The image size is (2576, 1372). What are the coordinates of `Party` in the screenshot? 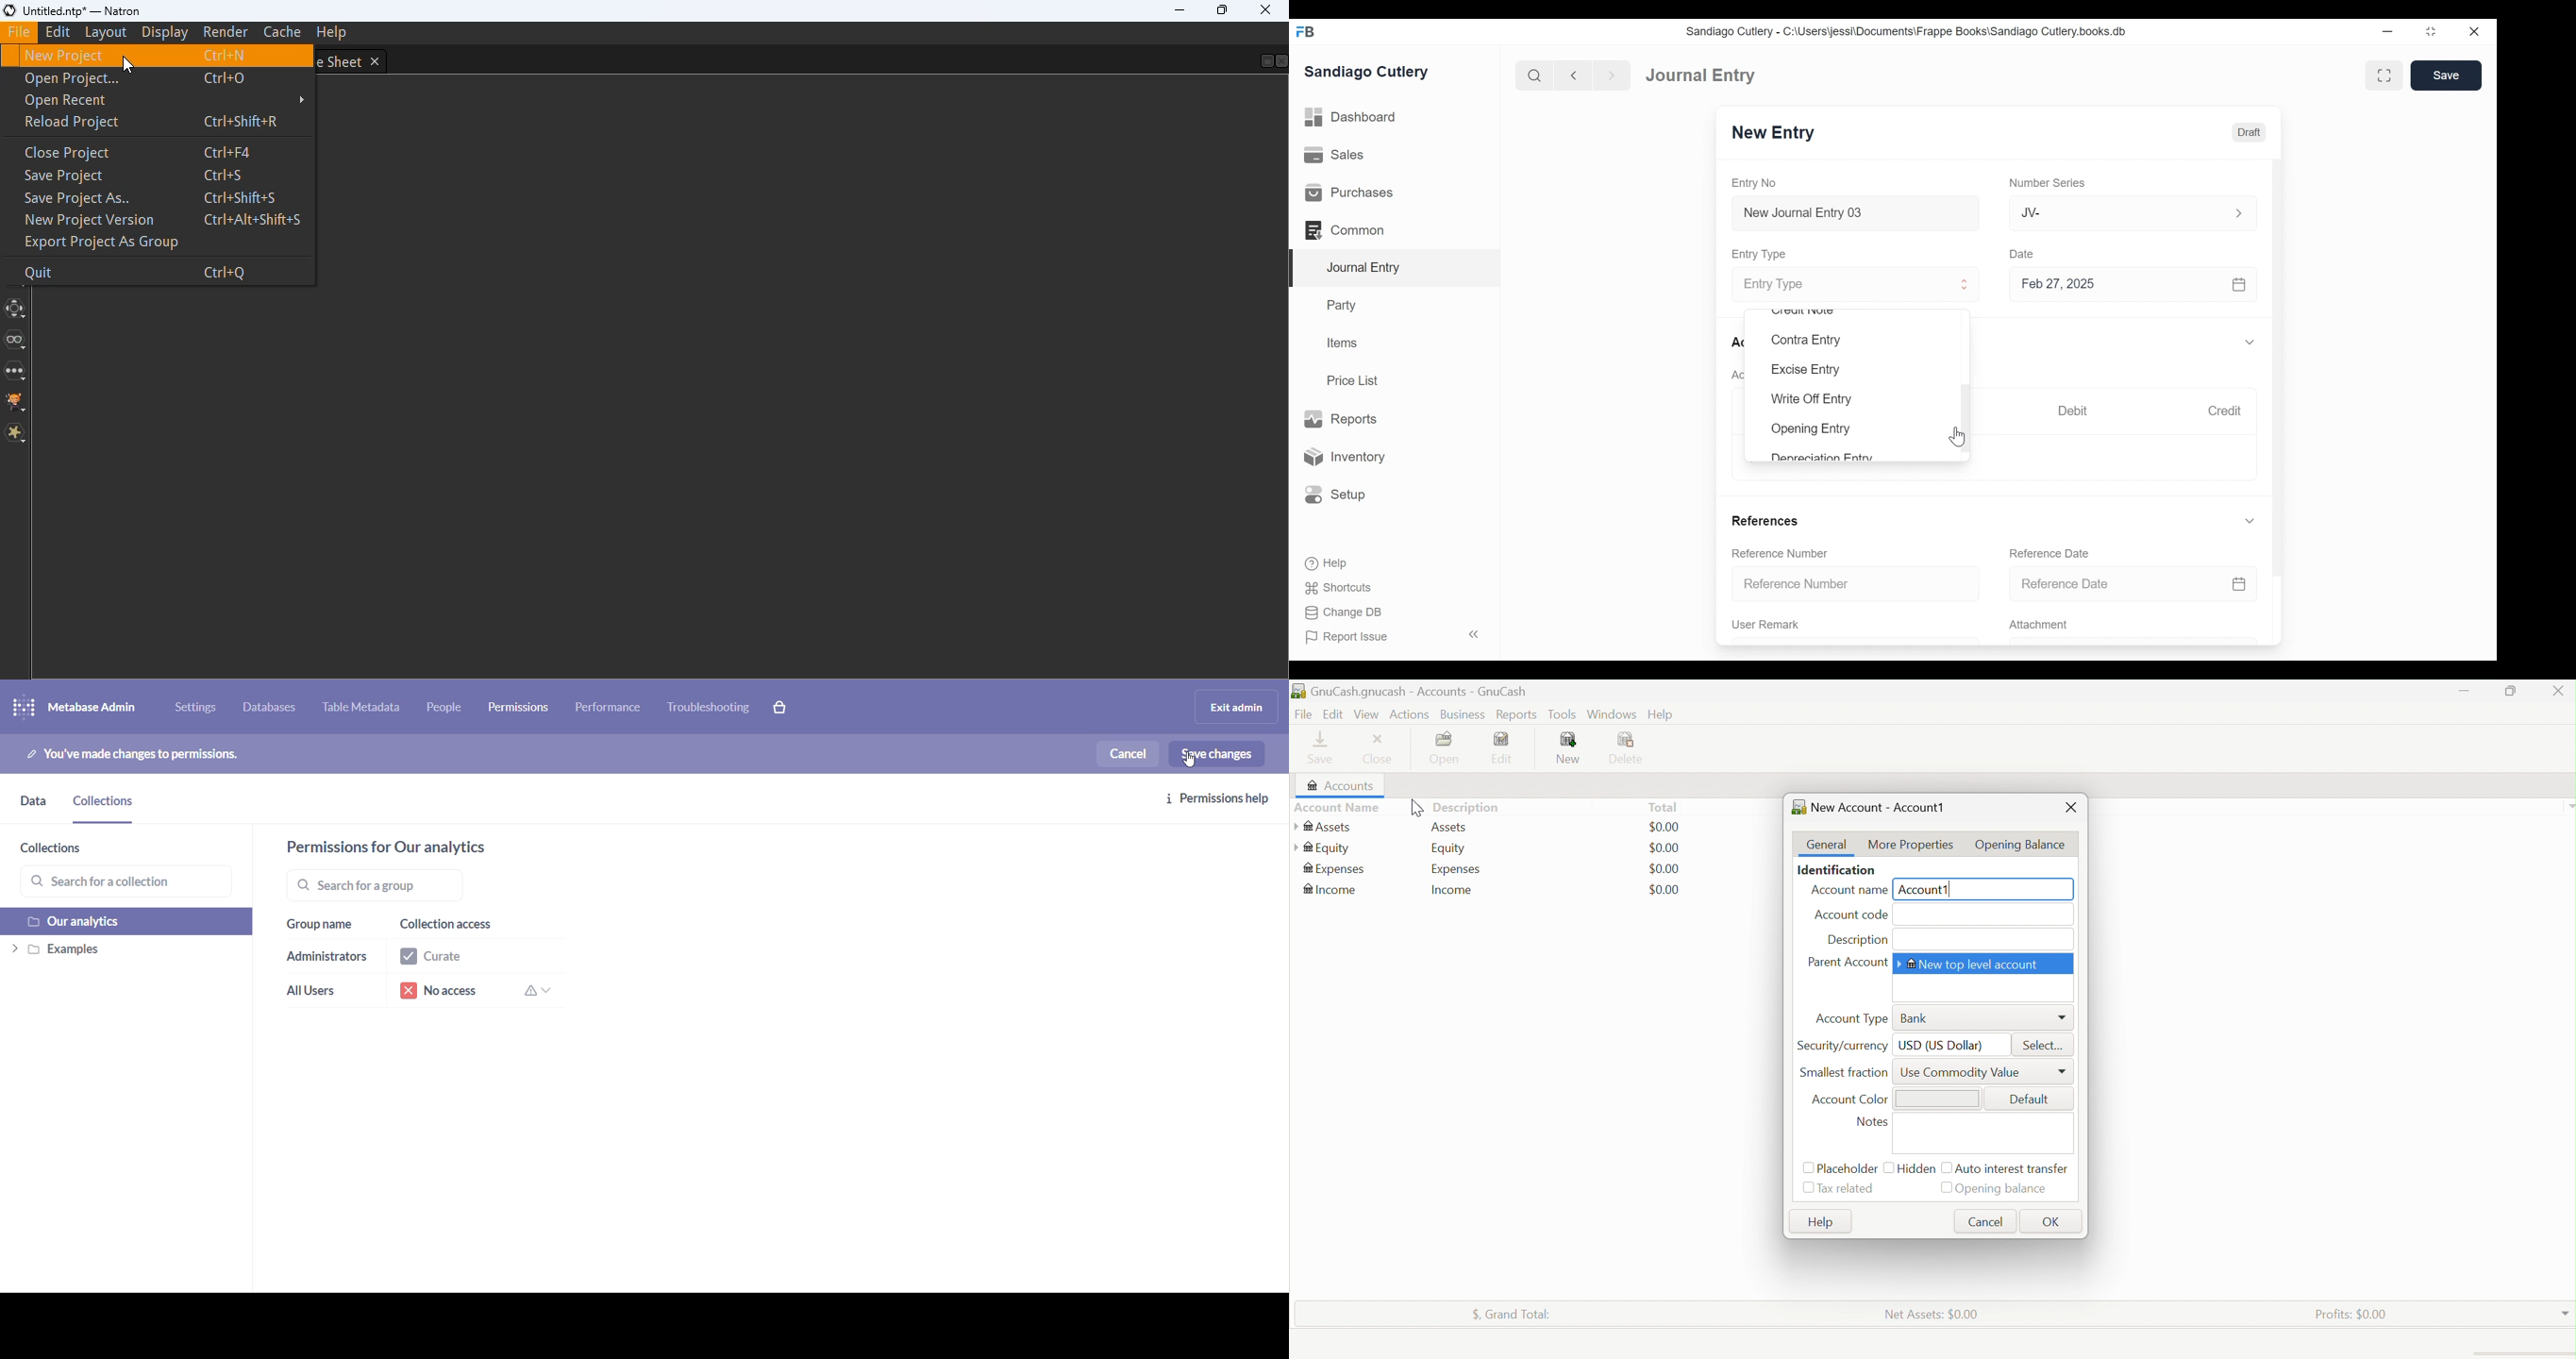 It's located at (1344, 305).